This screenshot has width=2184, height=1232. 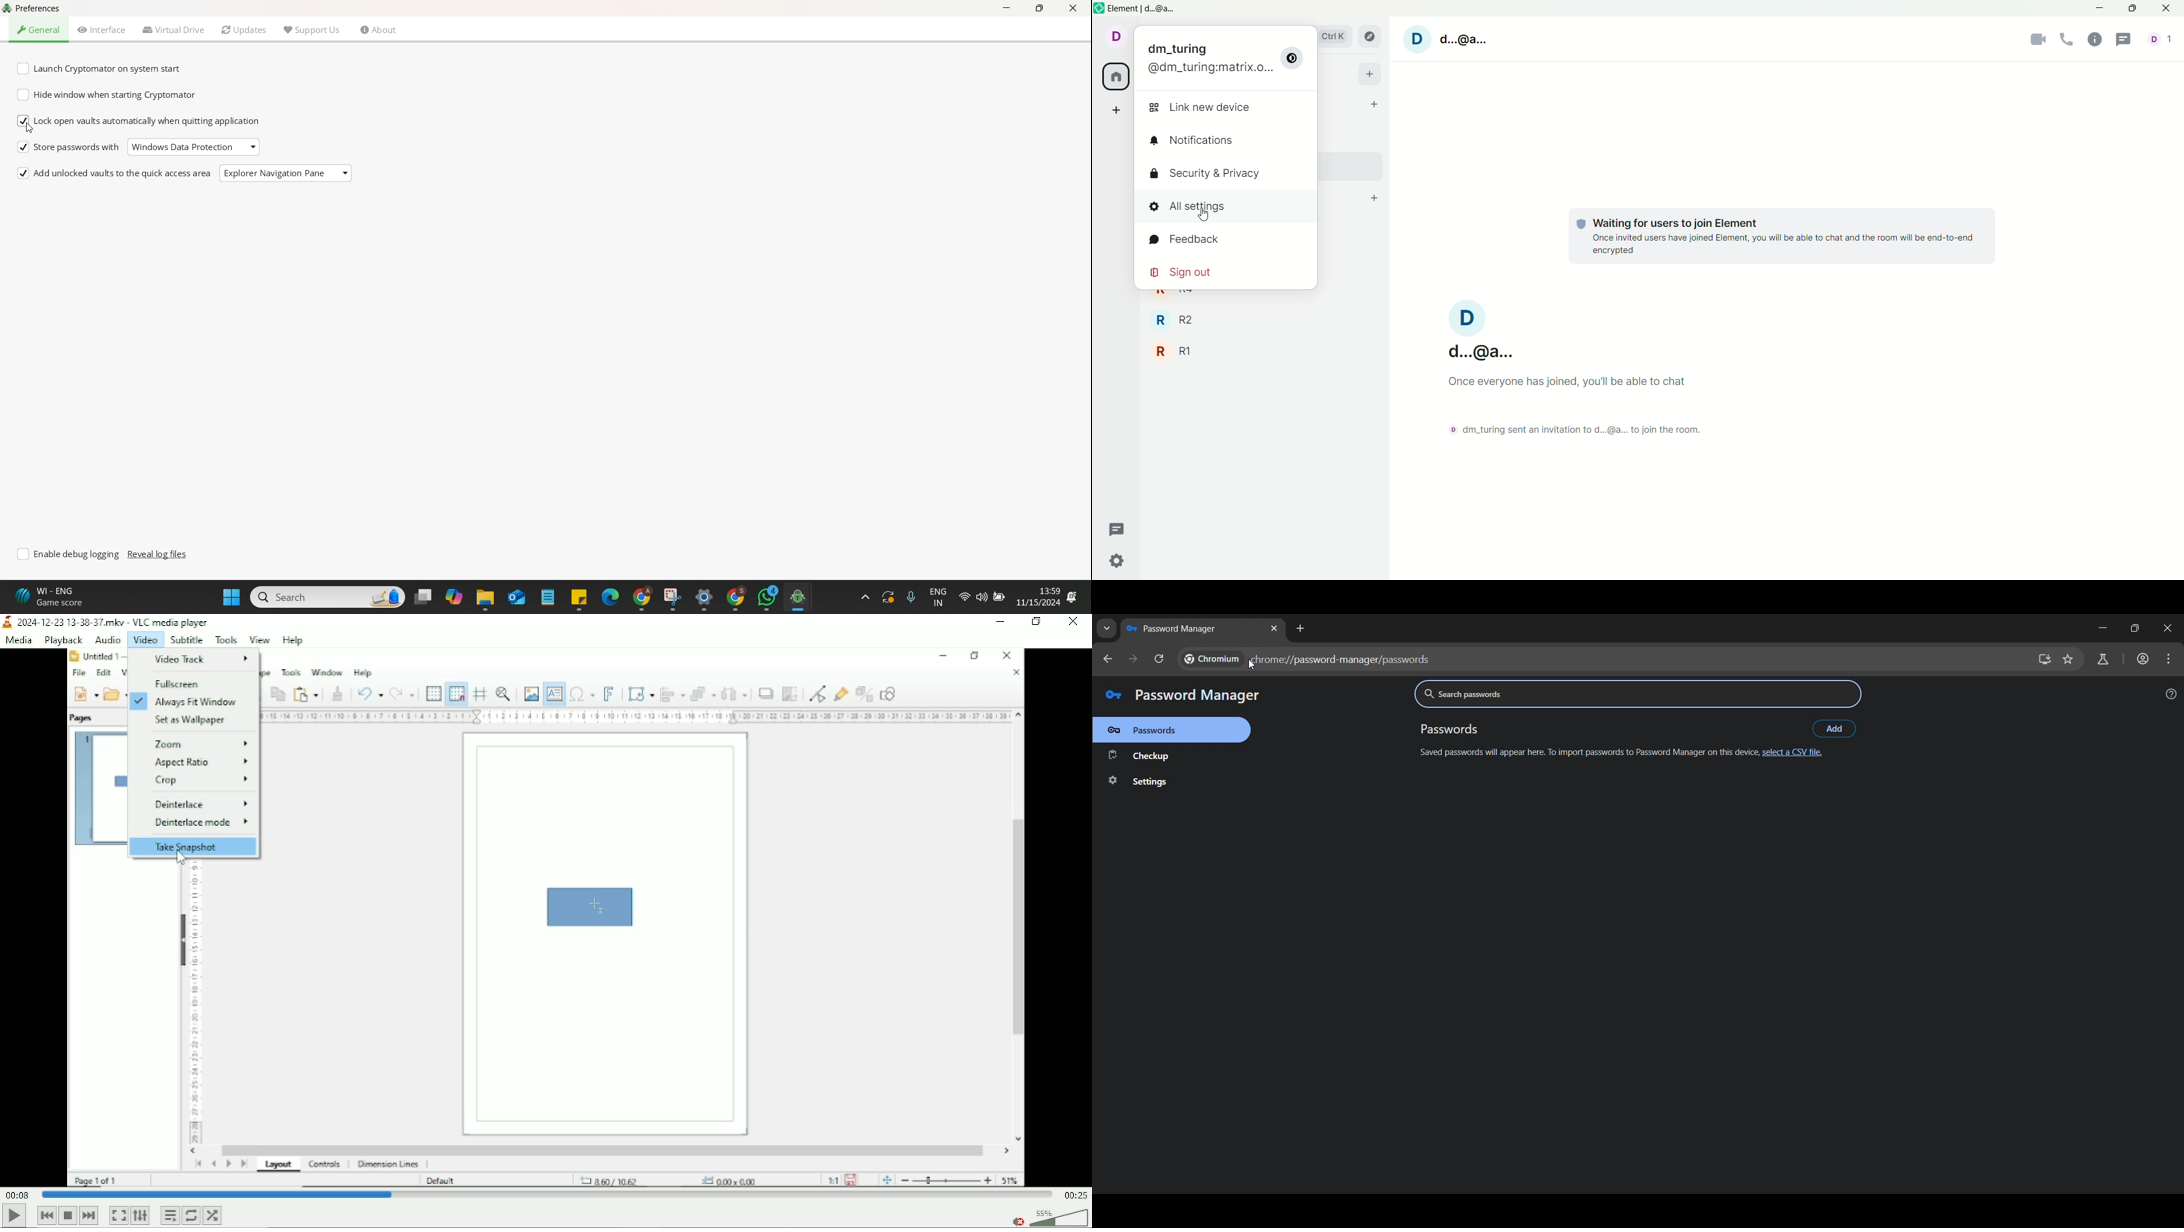 What do you see at coordinates (46, 1215) in the screenshot?
I see `Previous` at bounding box center [46, 1215].